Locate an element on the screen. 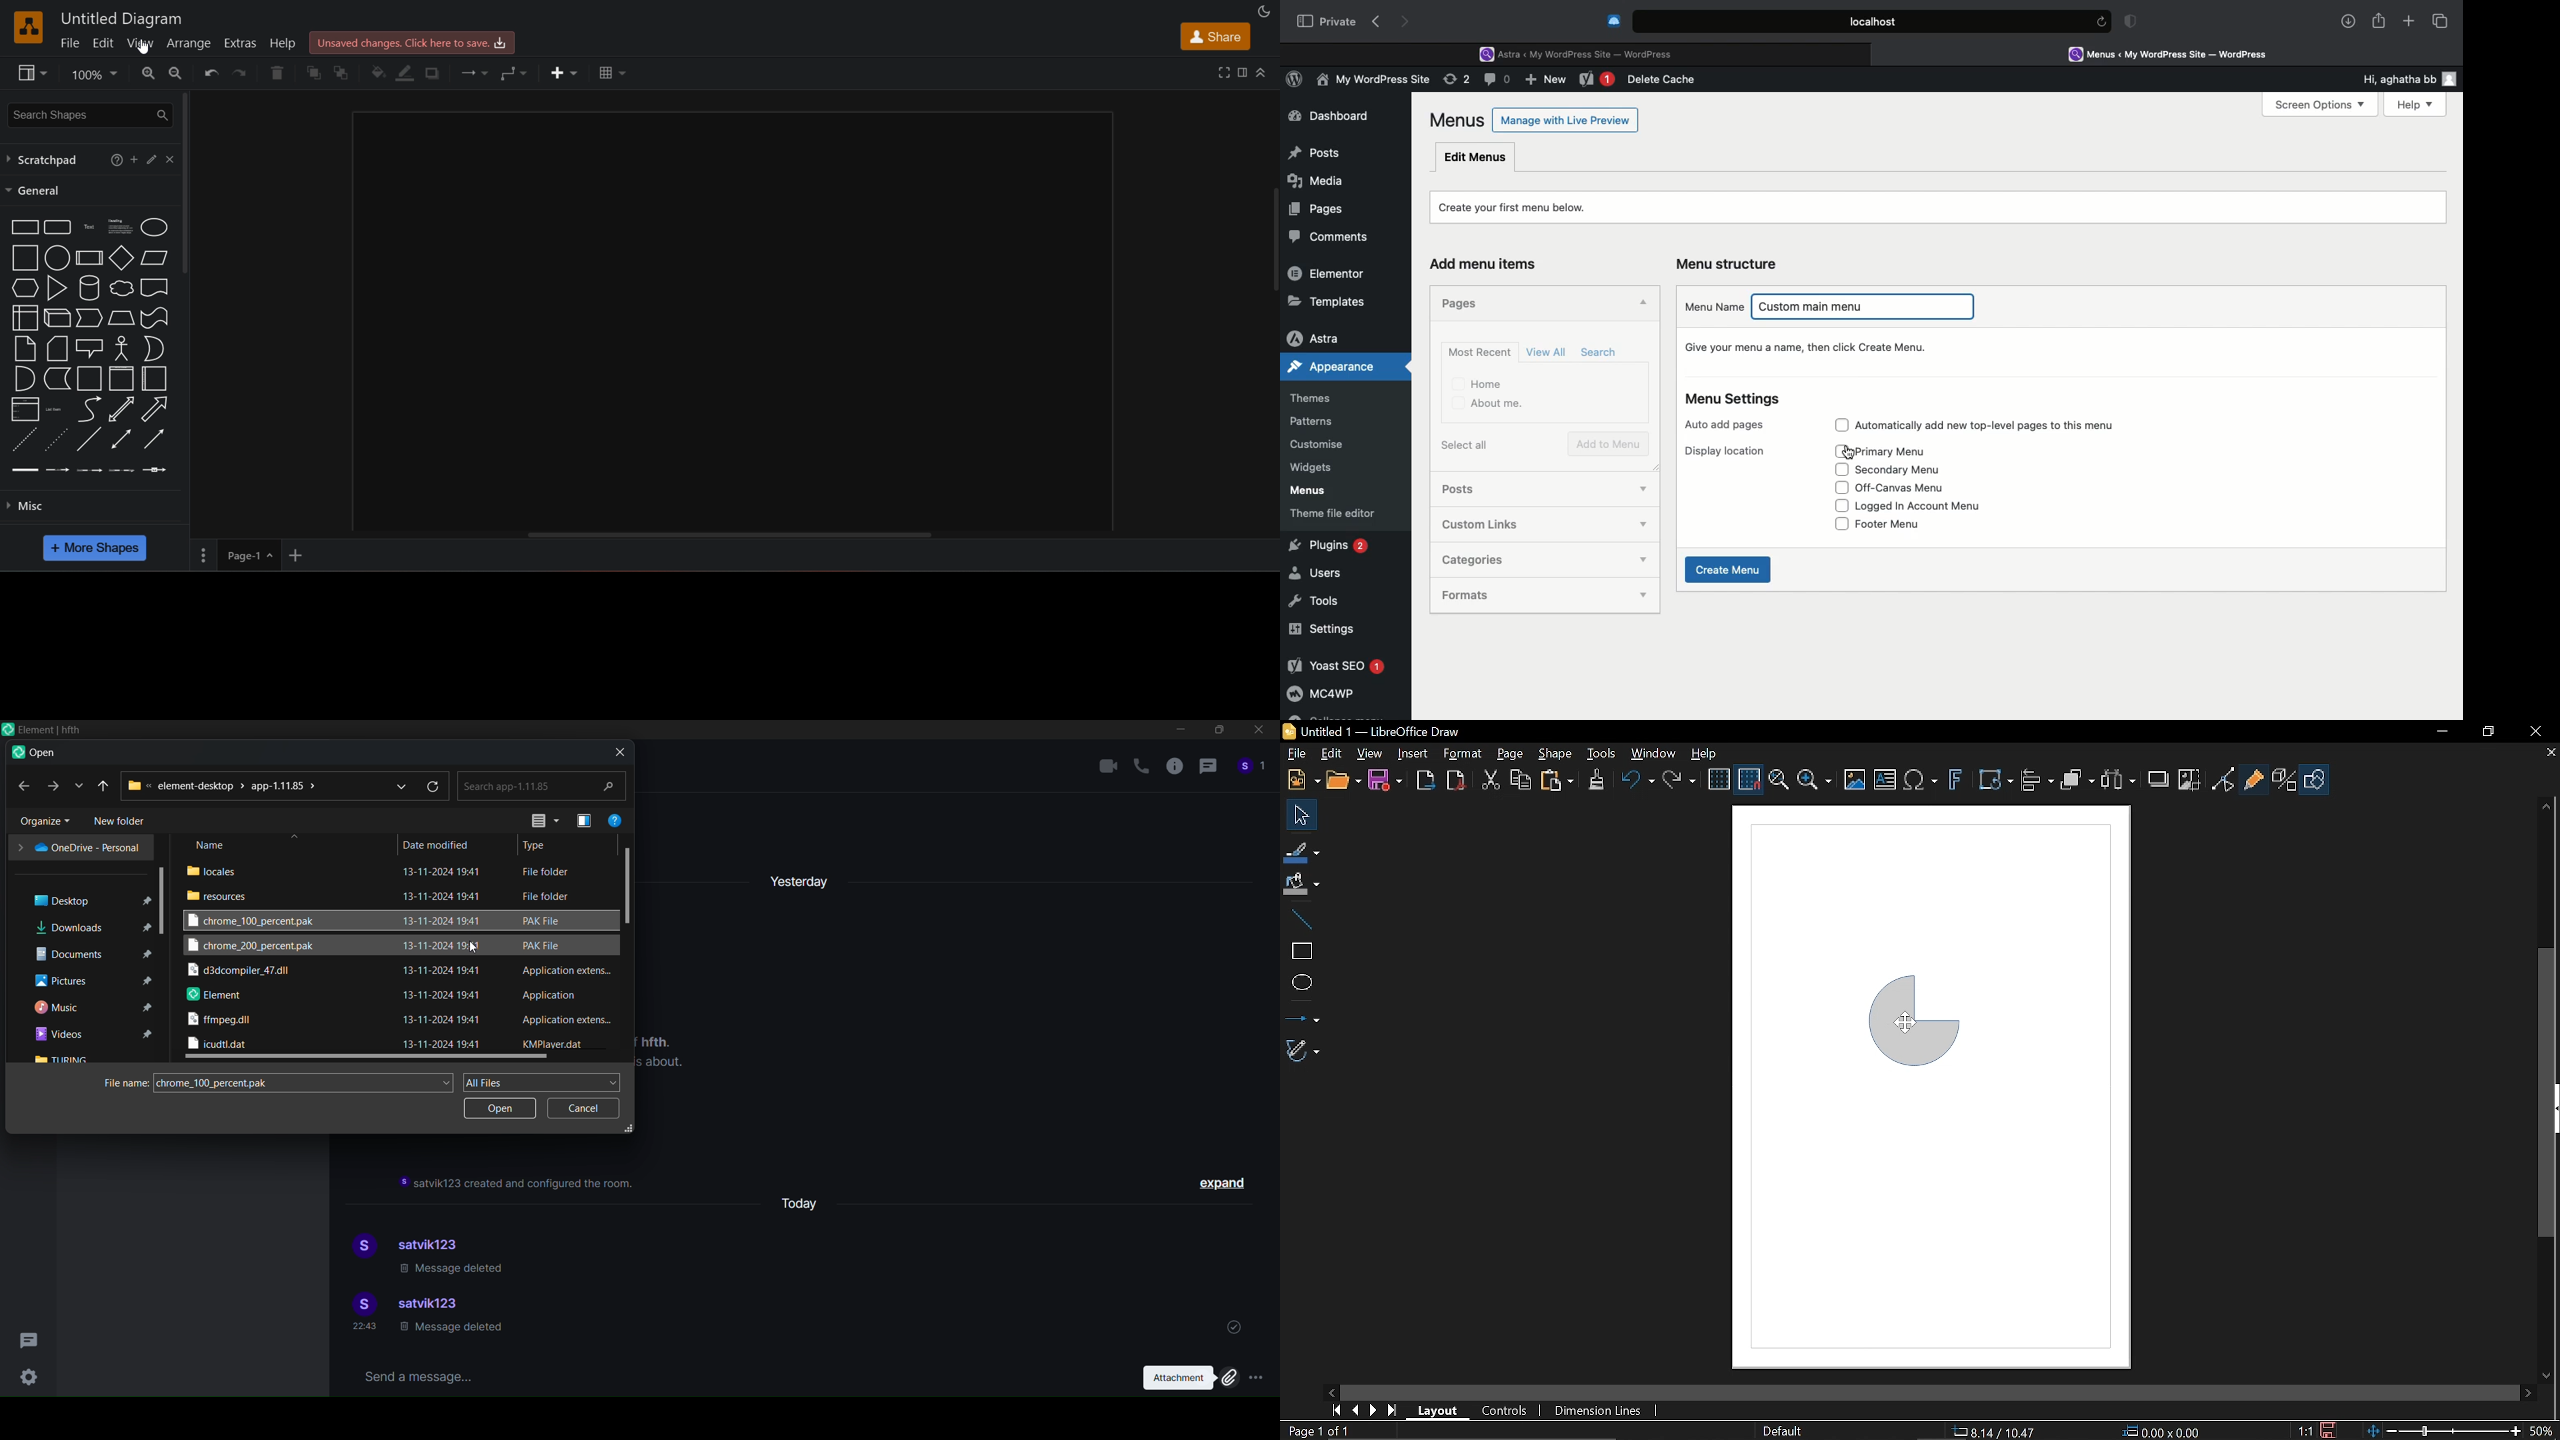 The height and width of the screenshot is (1456, 2576). Logged in account menu is located at coordinates (1932, 506).